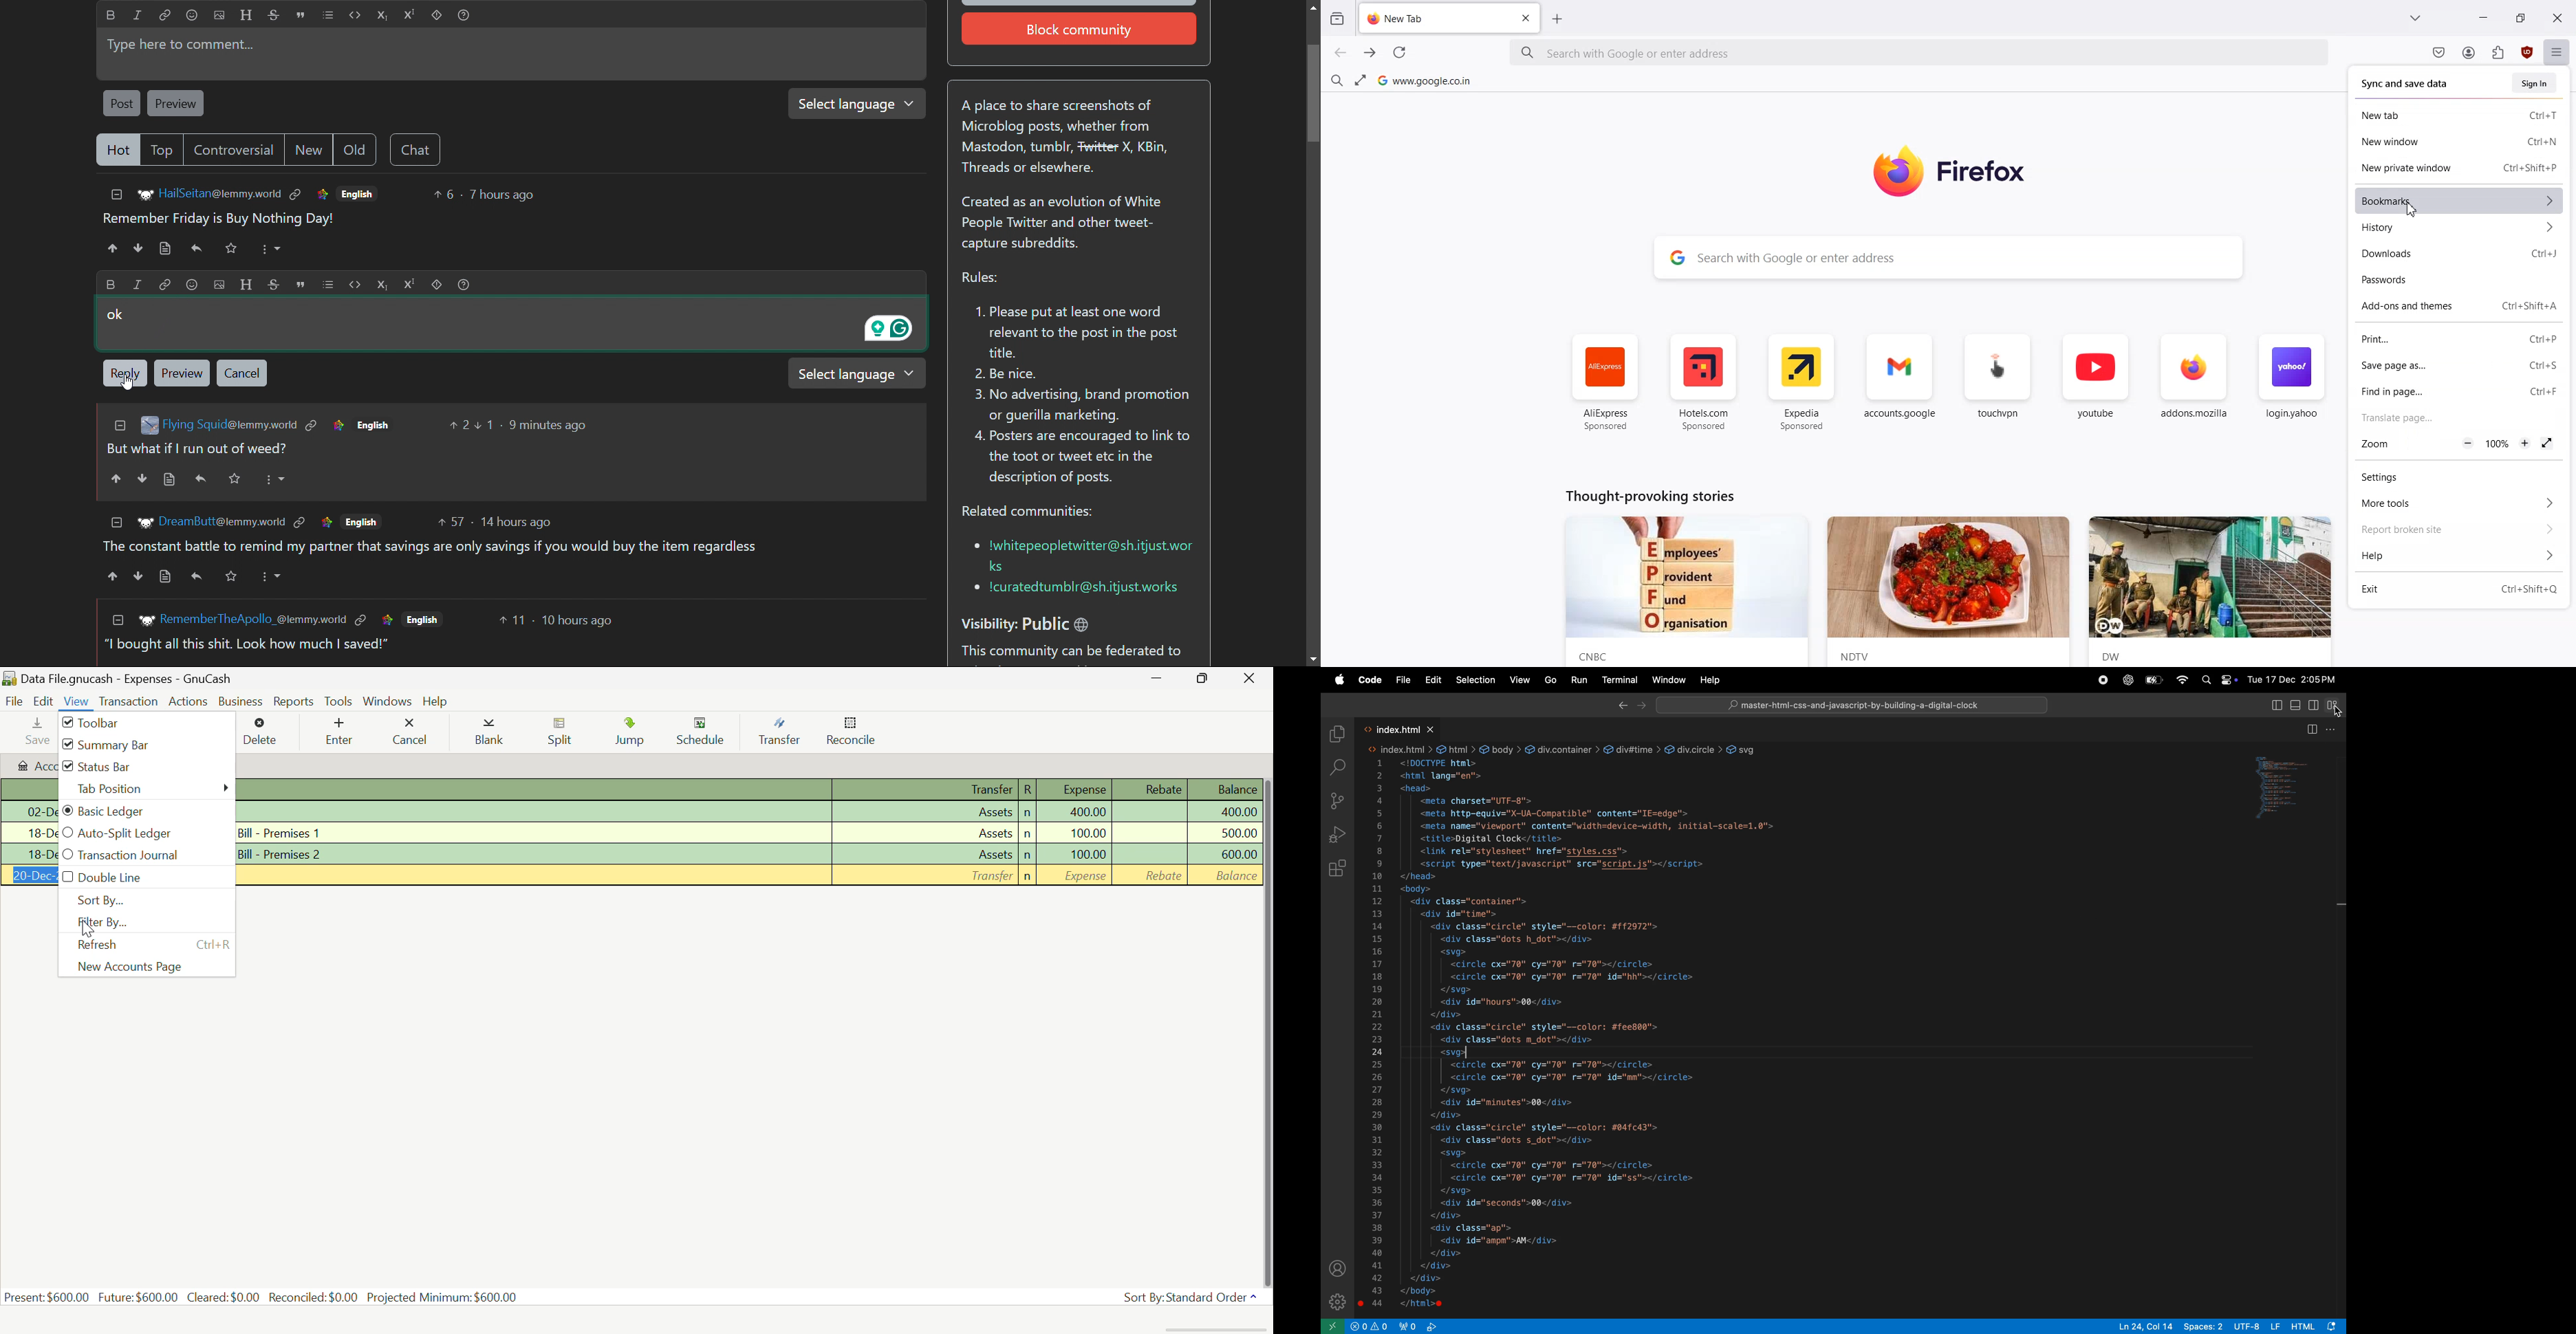 Image resolution: width=2576 pixels, height=1344 pixels. I want to click on n, so click(1027, 856).